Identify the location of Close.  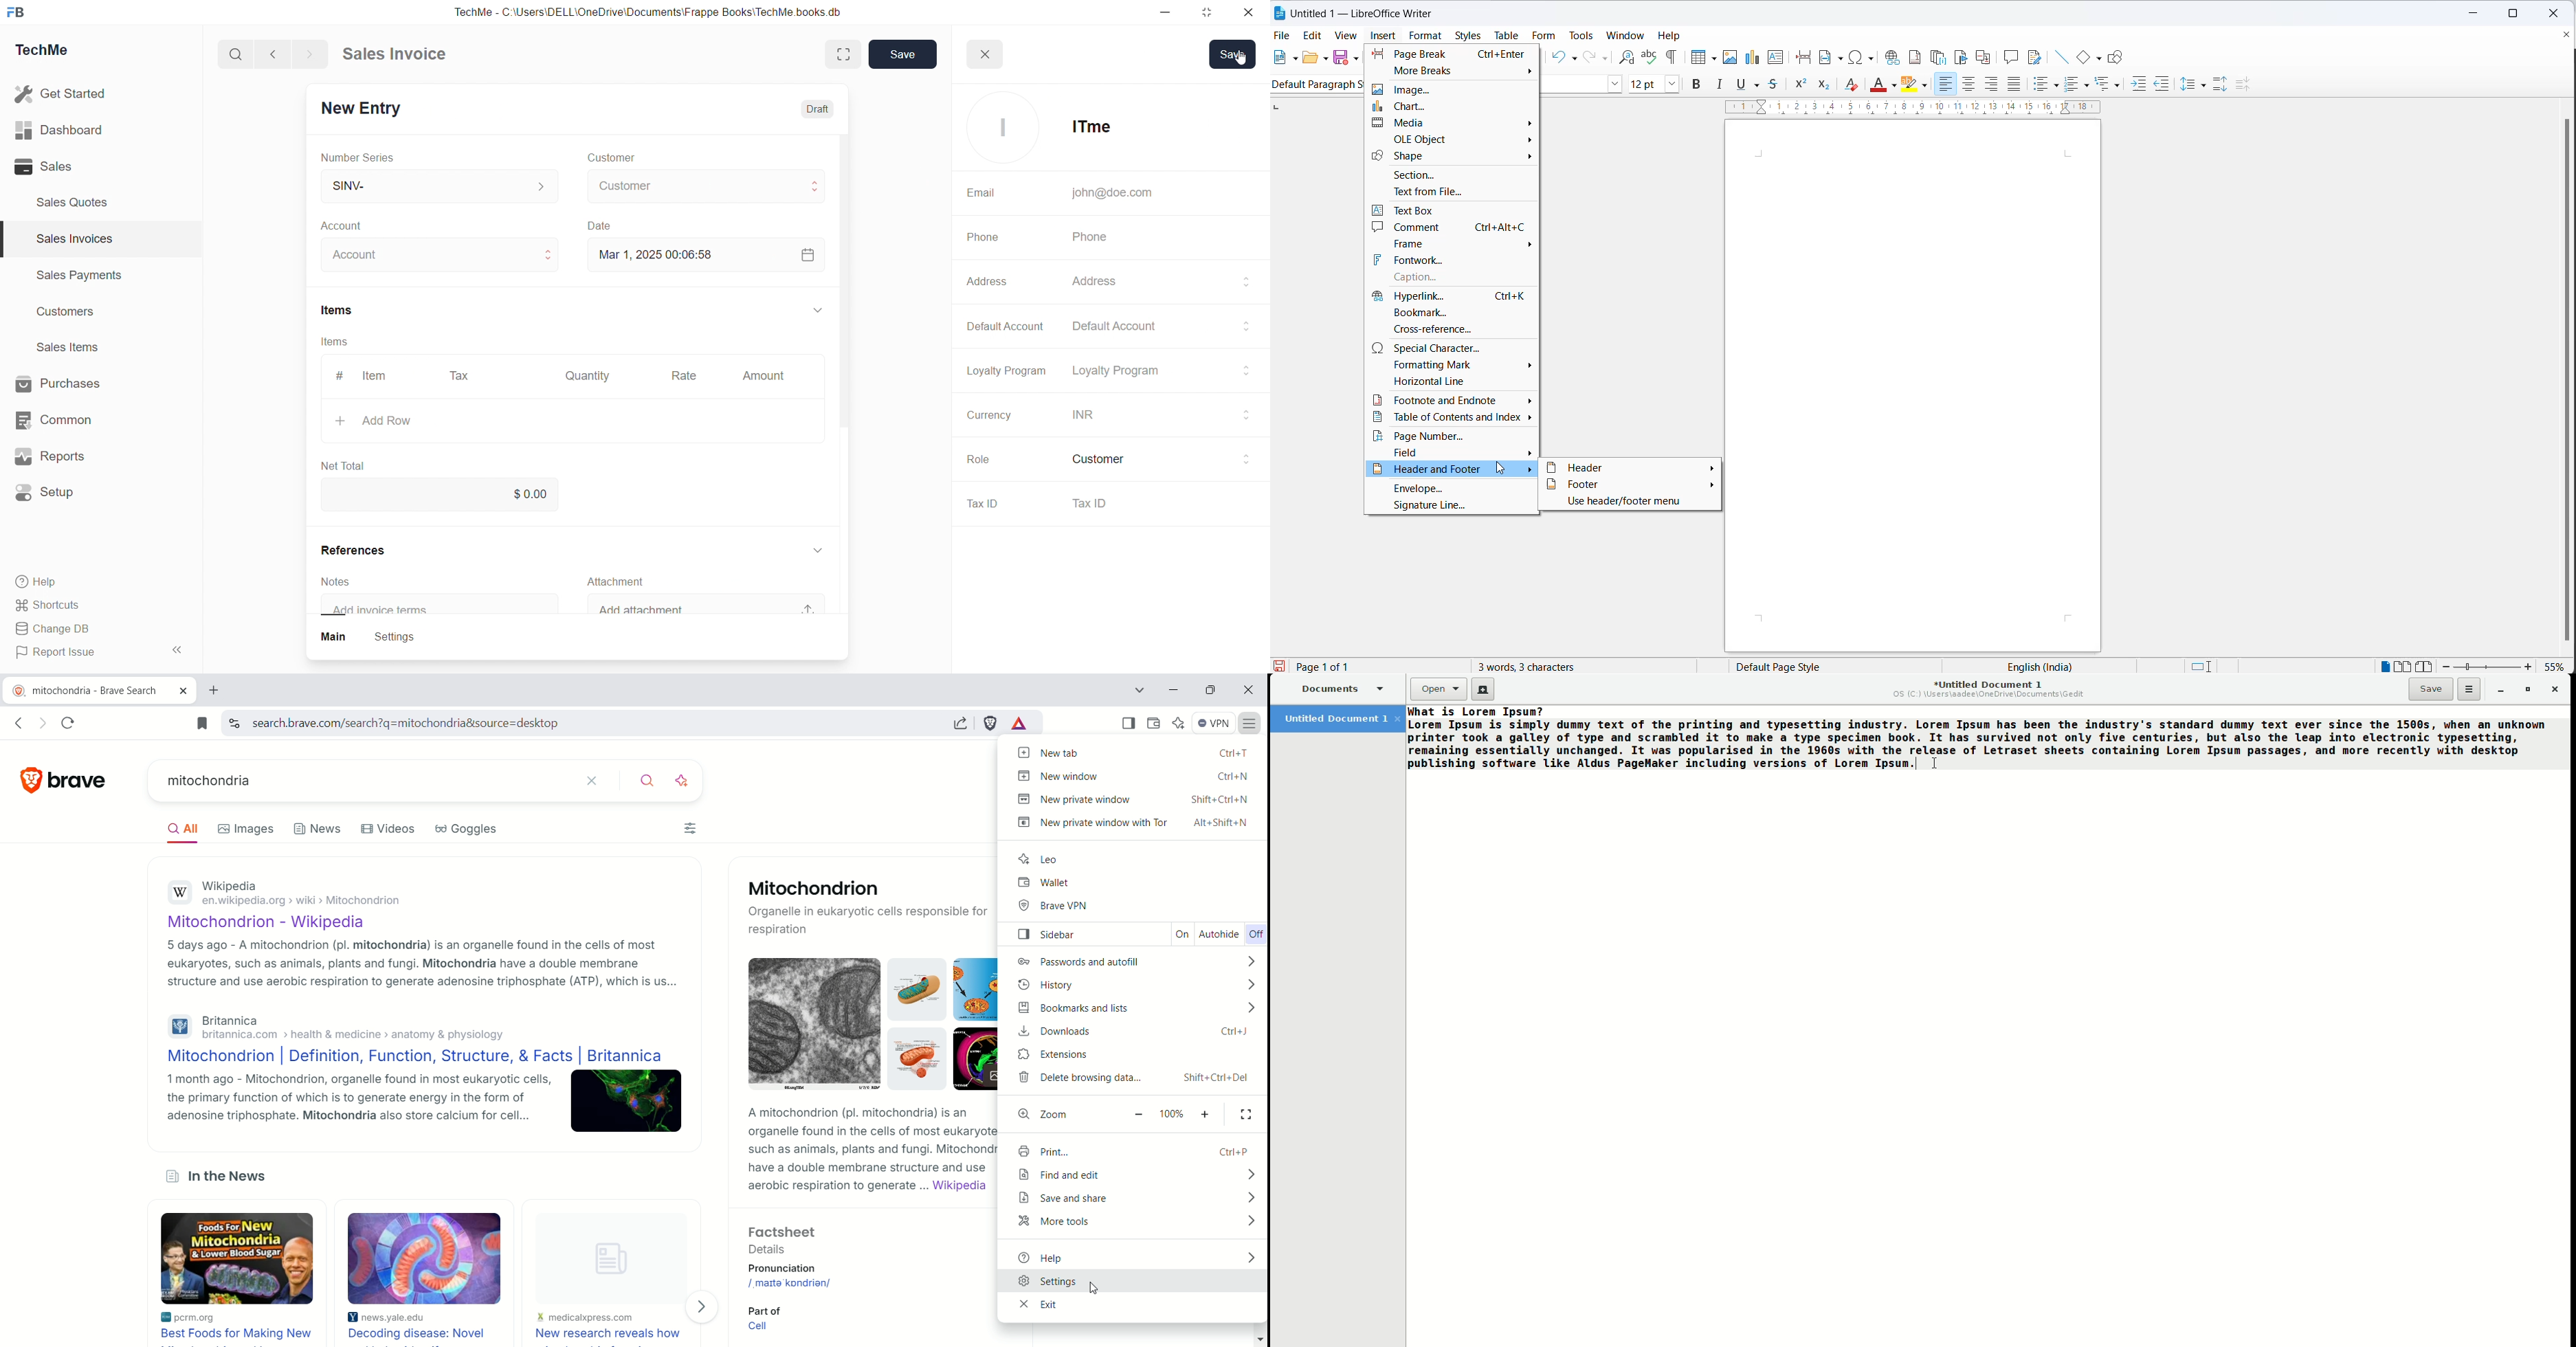
(989, 50).